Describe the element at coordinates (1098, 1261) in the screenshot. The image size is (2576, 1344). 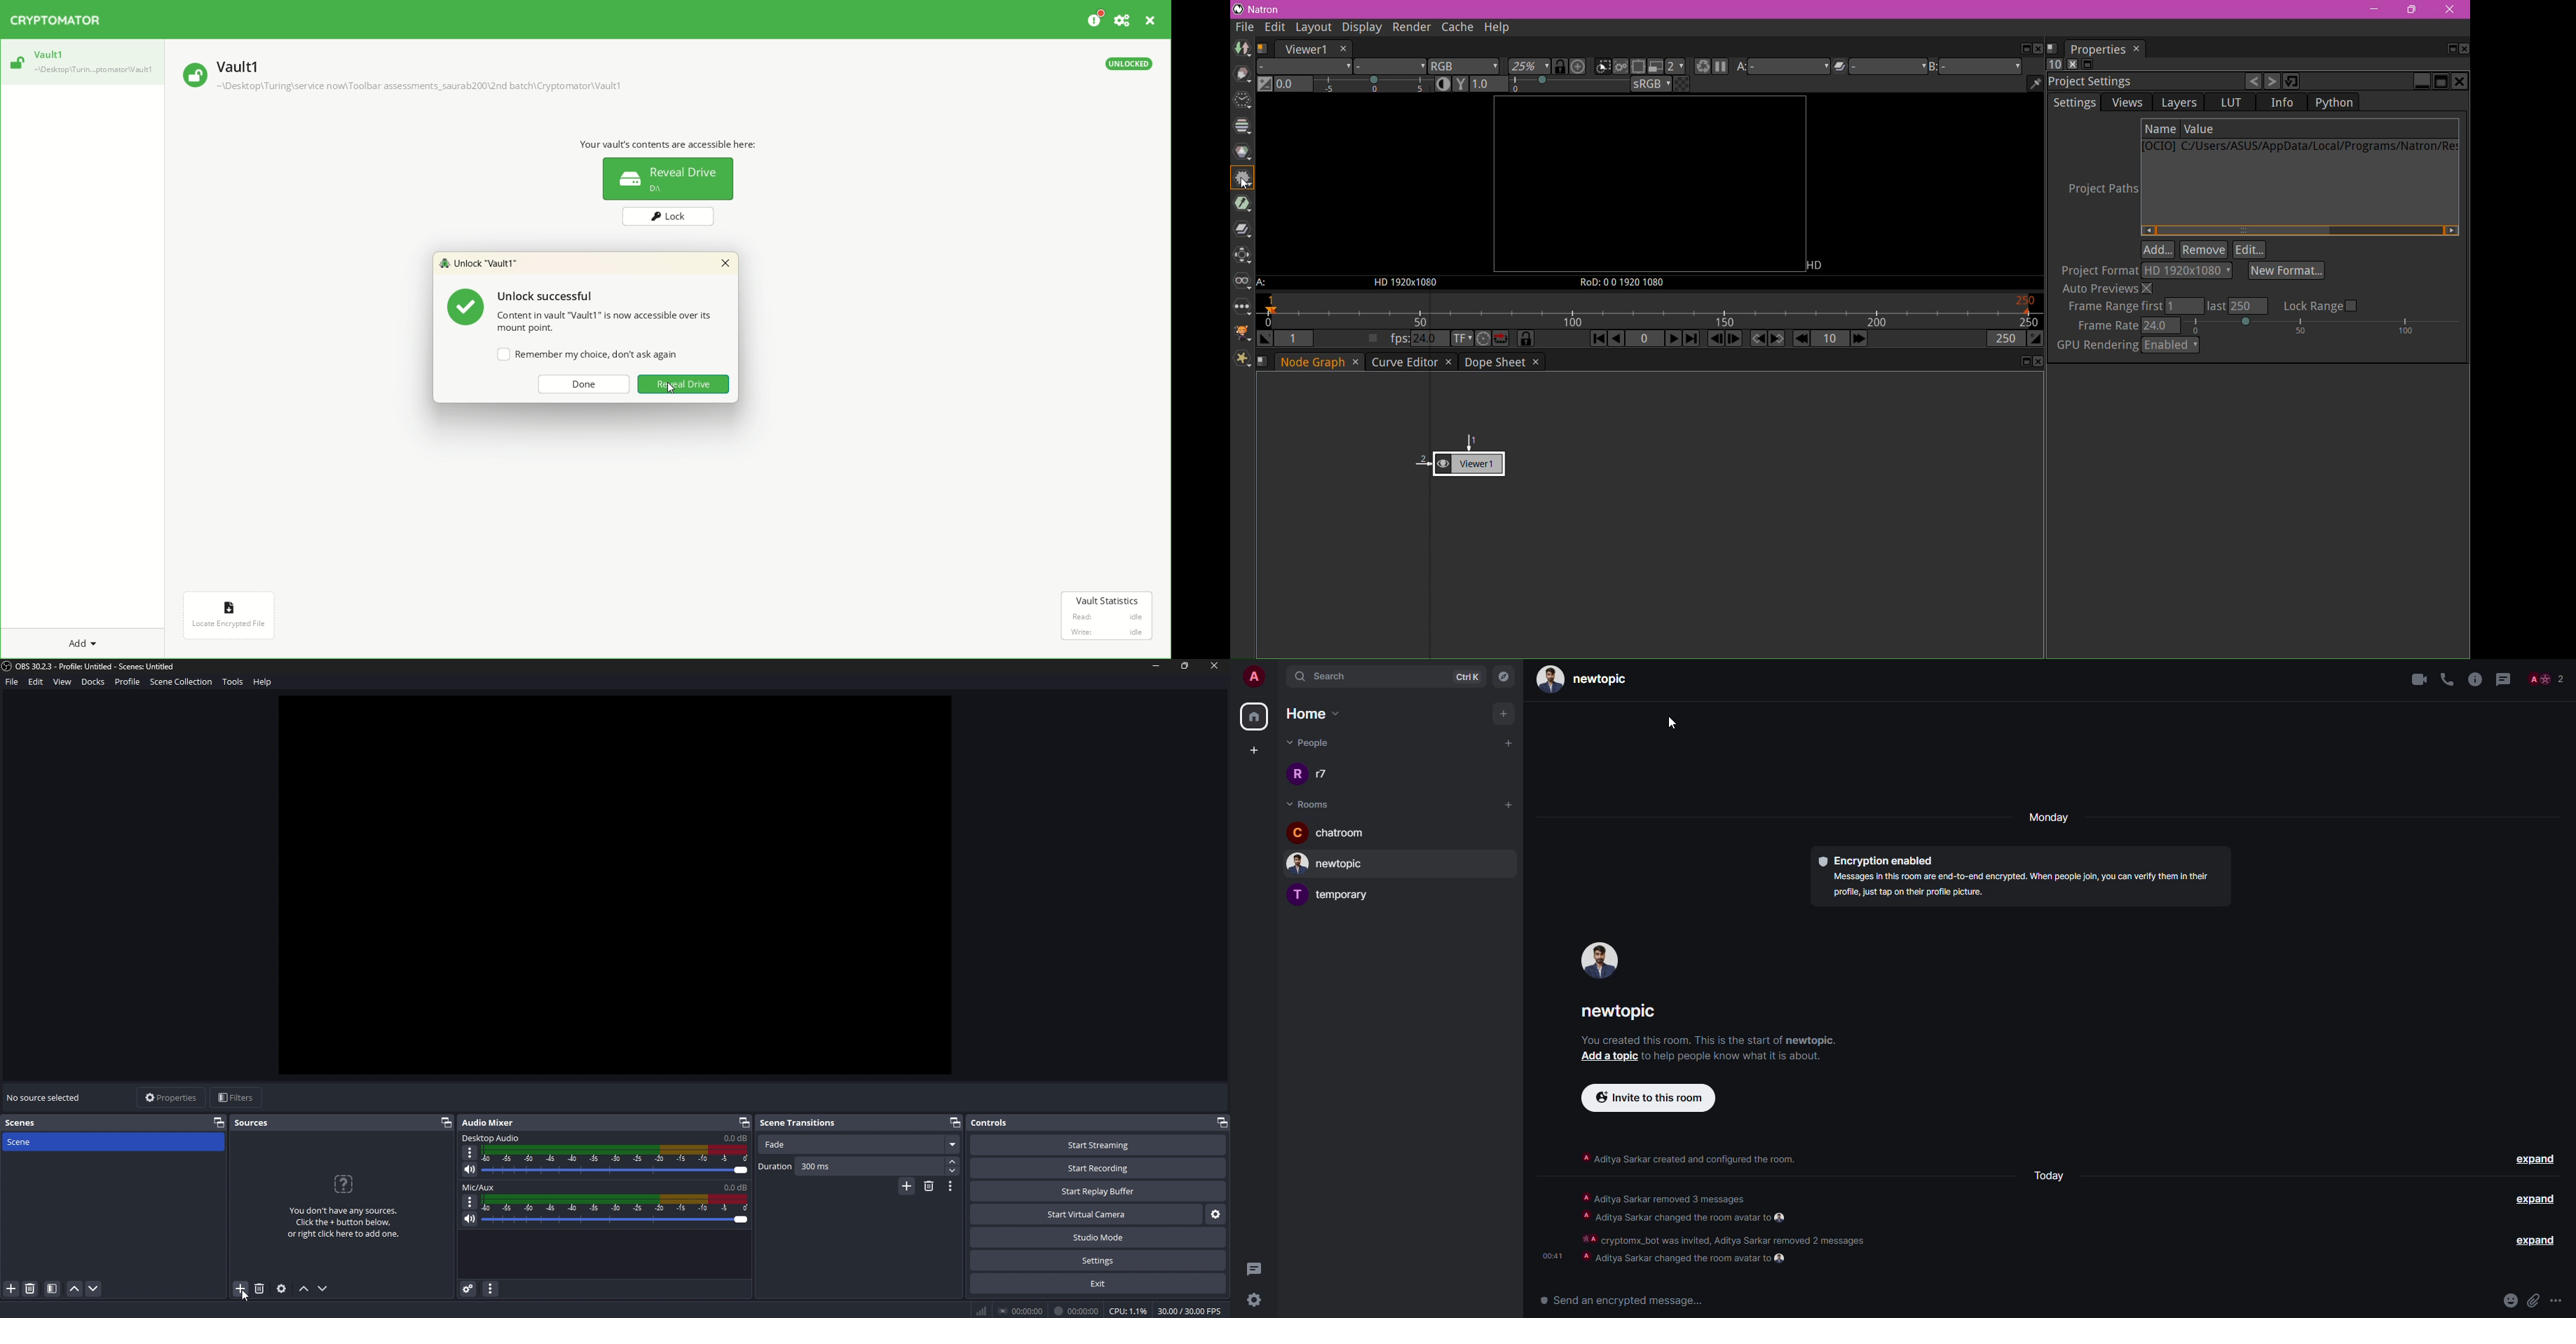
I see `settings` at that location.